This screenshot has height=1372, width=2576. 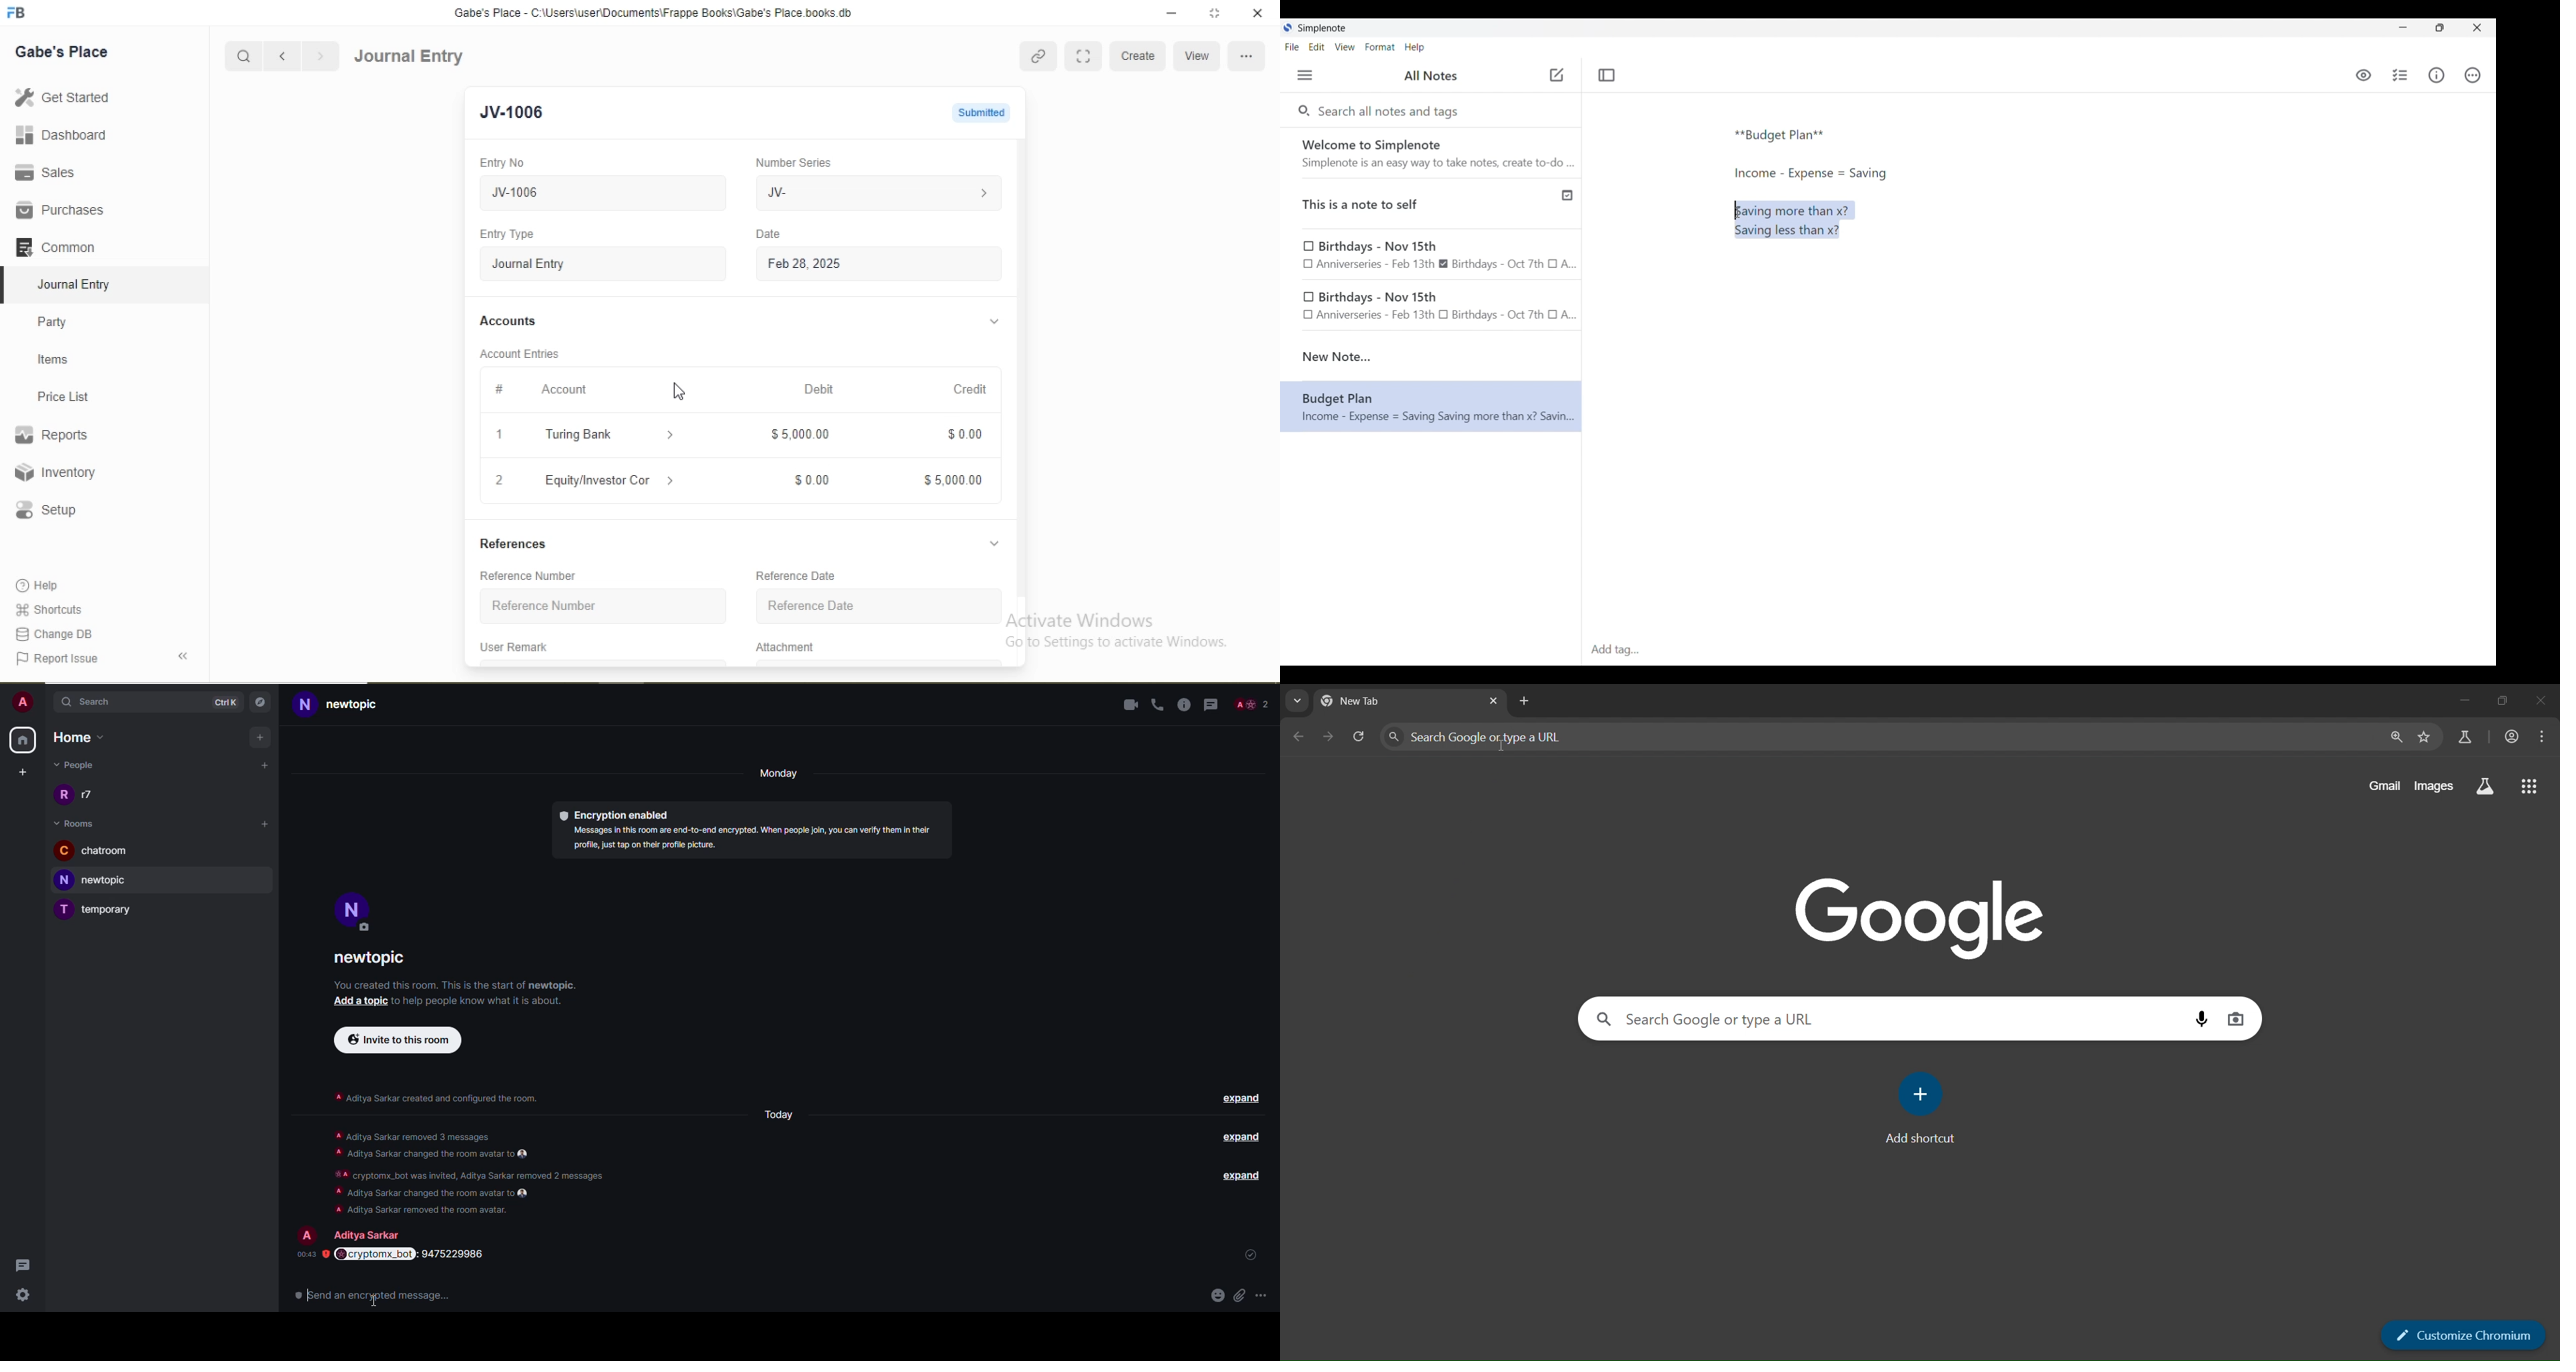 I want to click on ‘A Aditya Sarkar created and configured the room., so click(x=444, y=1099).